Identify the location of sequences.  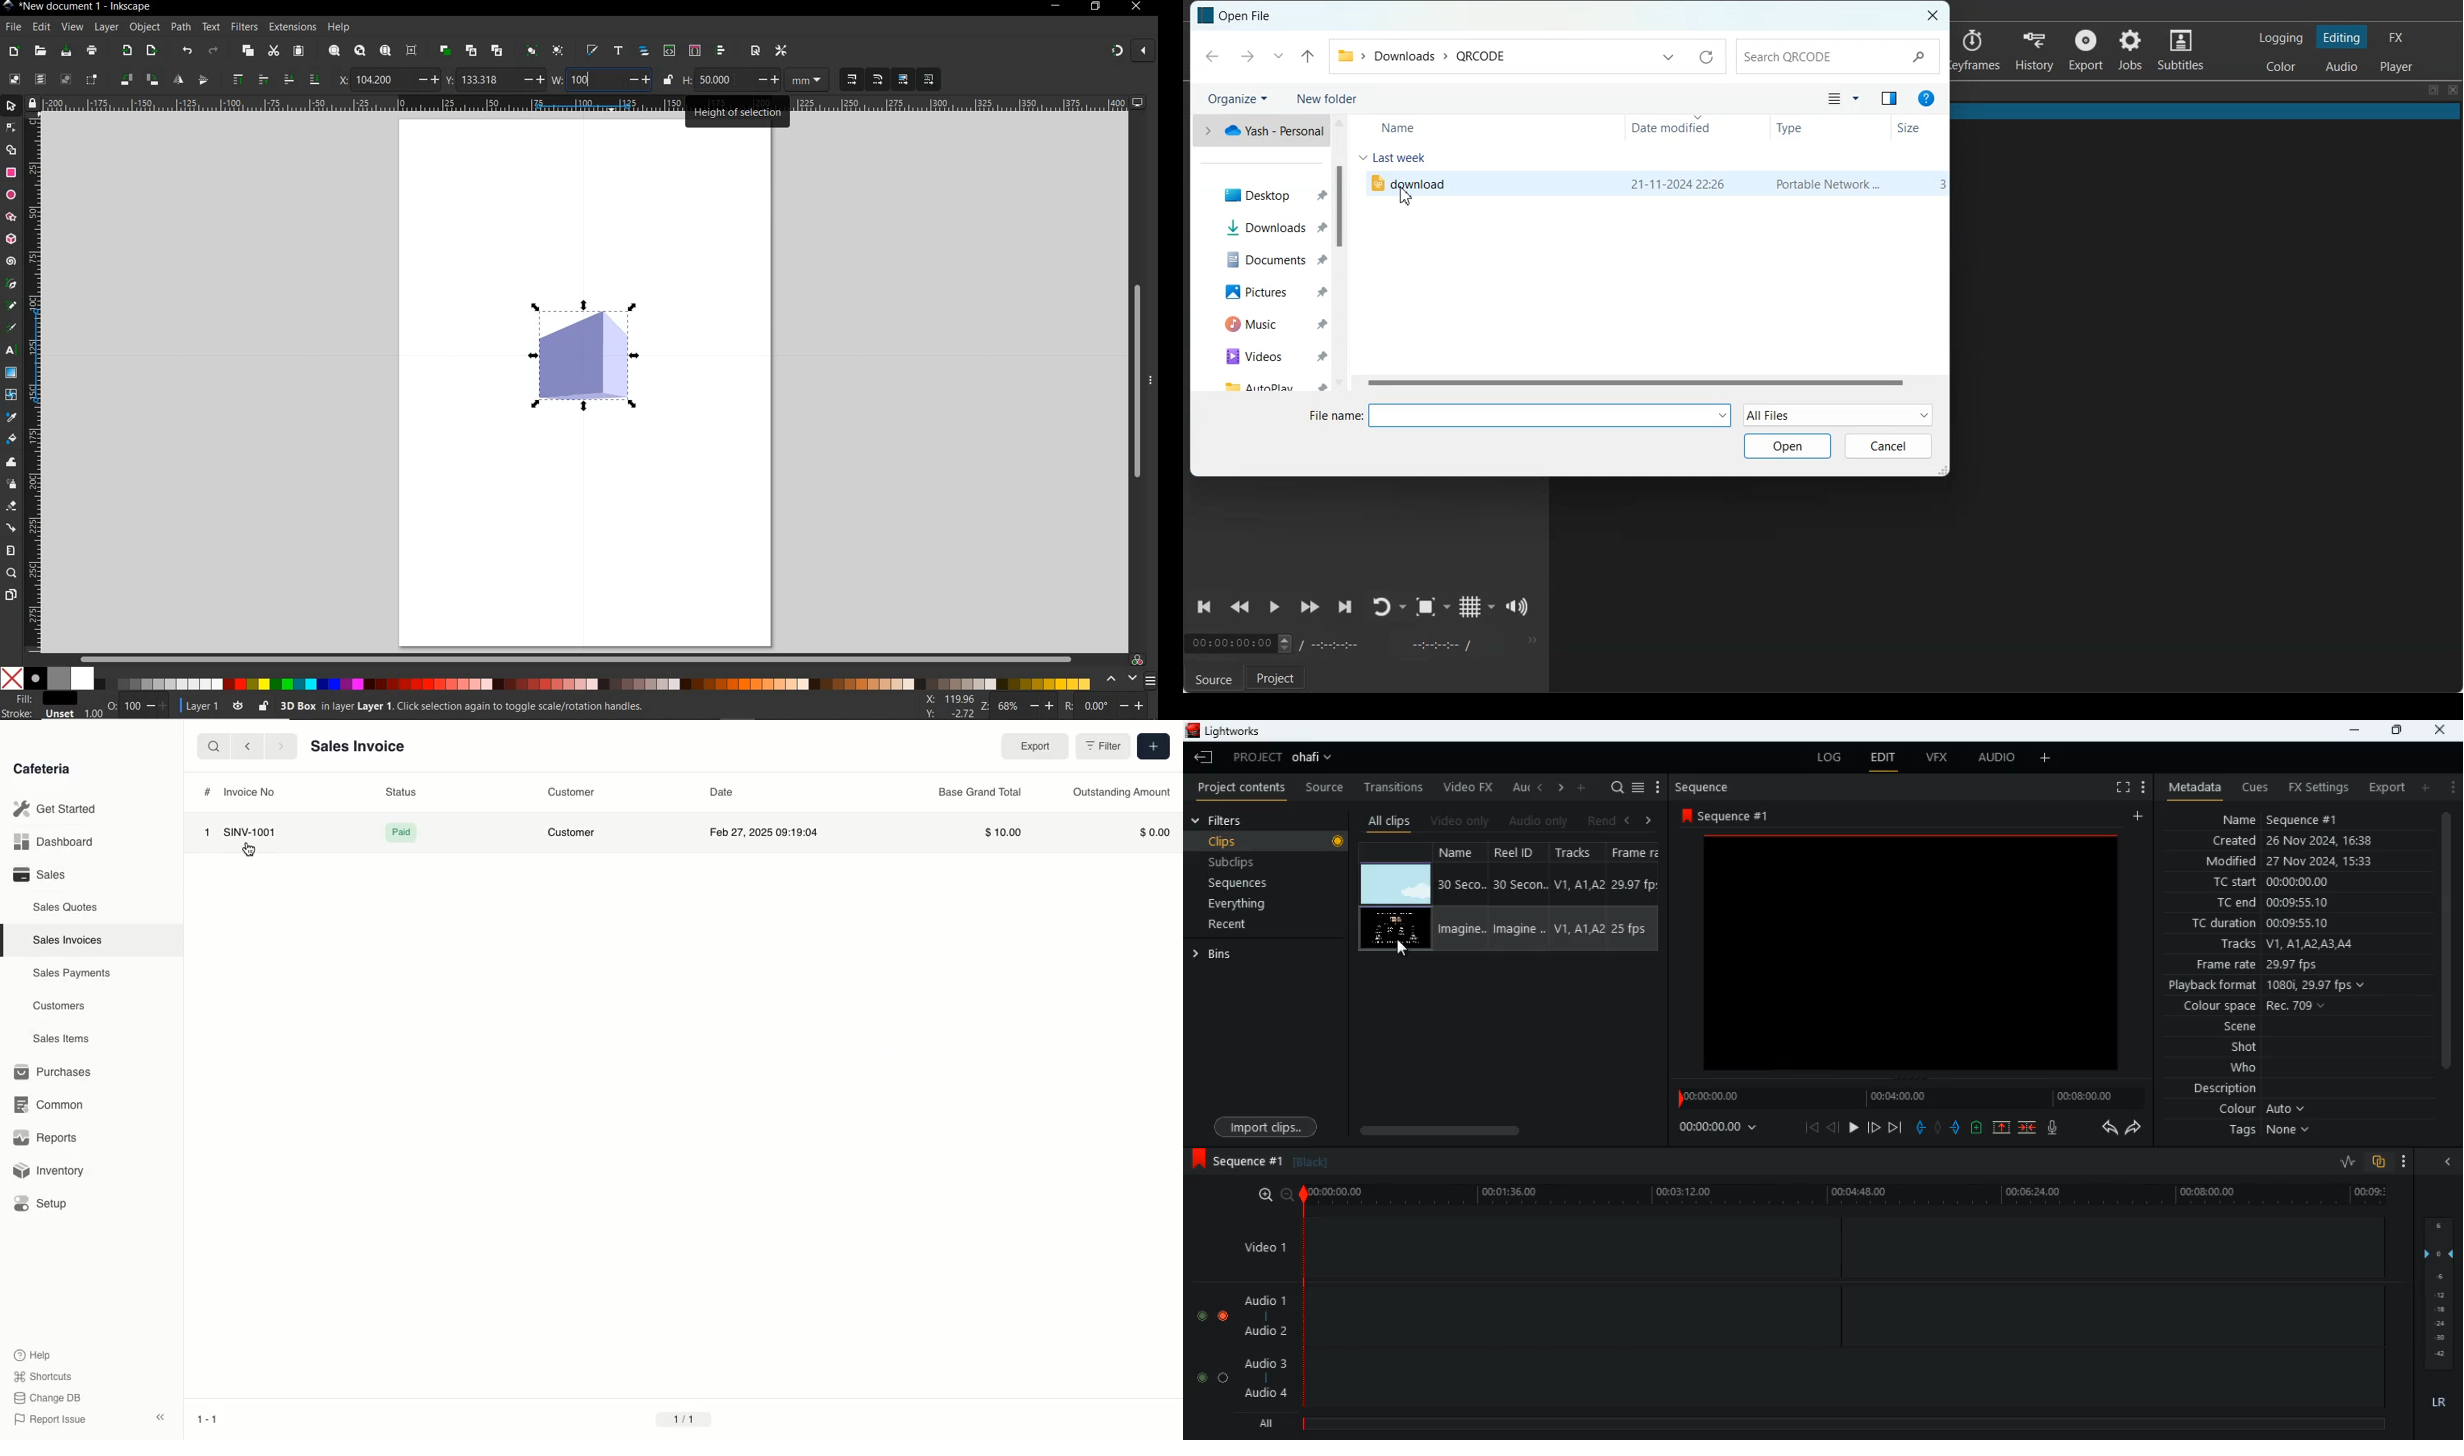
(1253, 883).